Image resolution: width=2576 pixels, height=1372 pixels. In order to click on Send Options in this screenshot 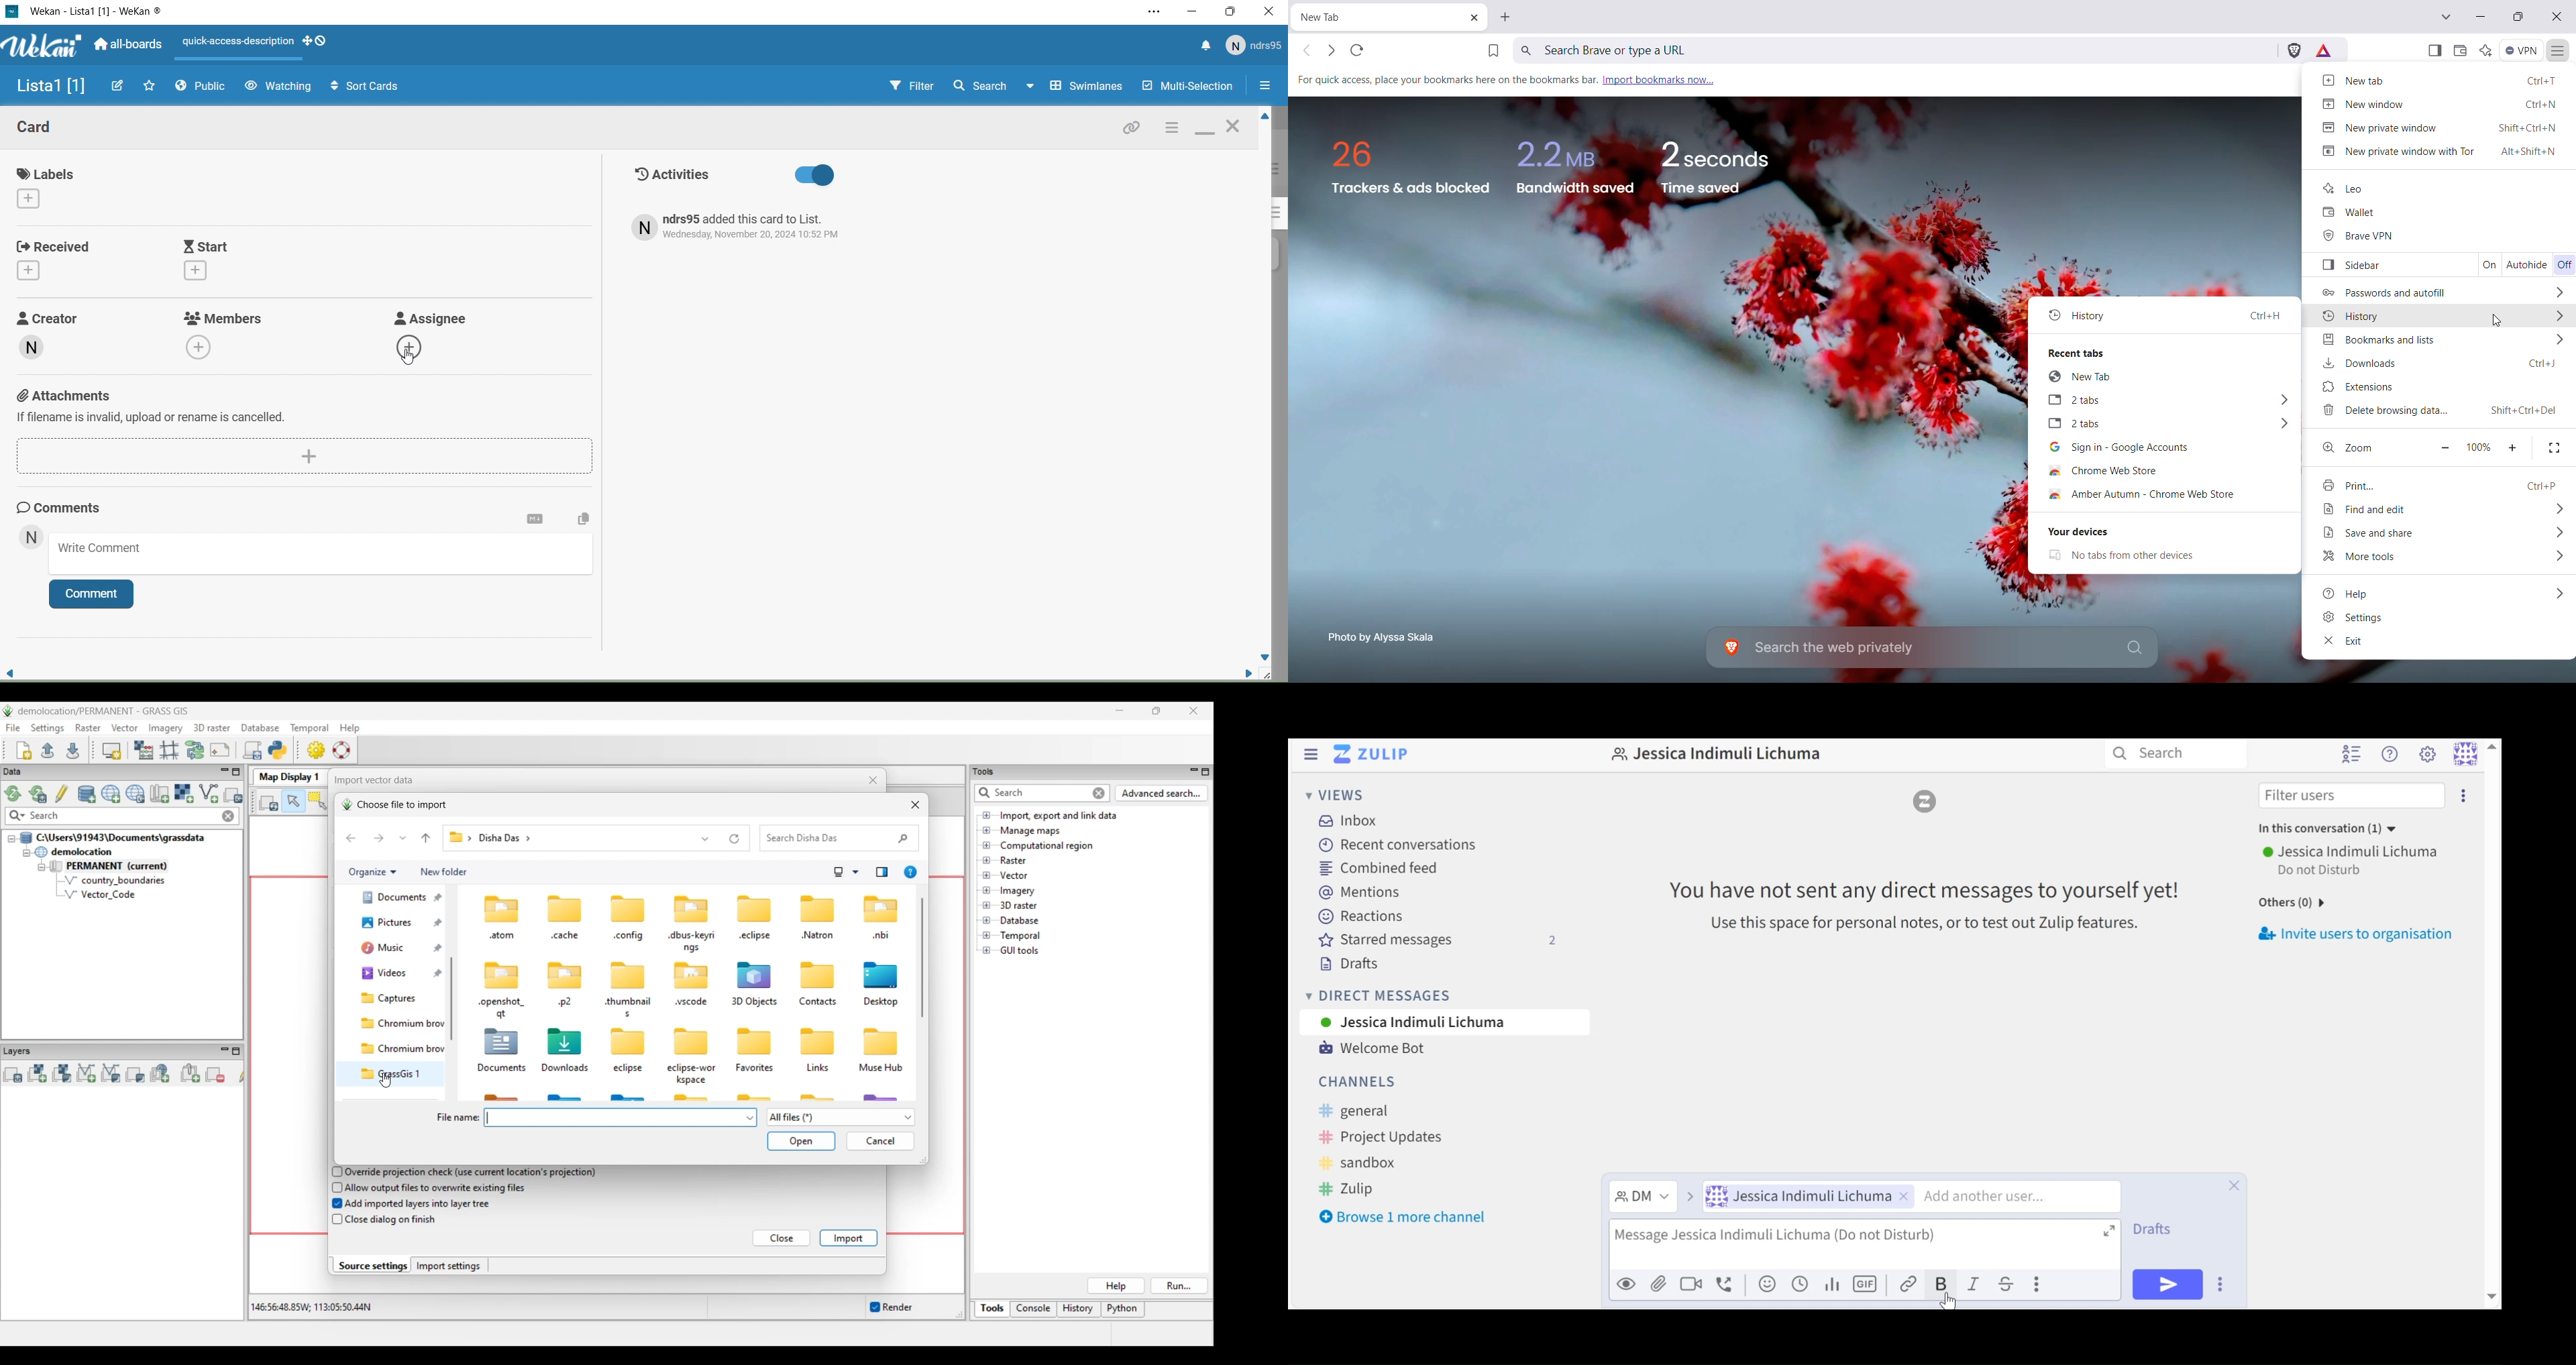, I will do `click(2223, 1284)`.